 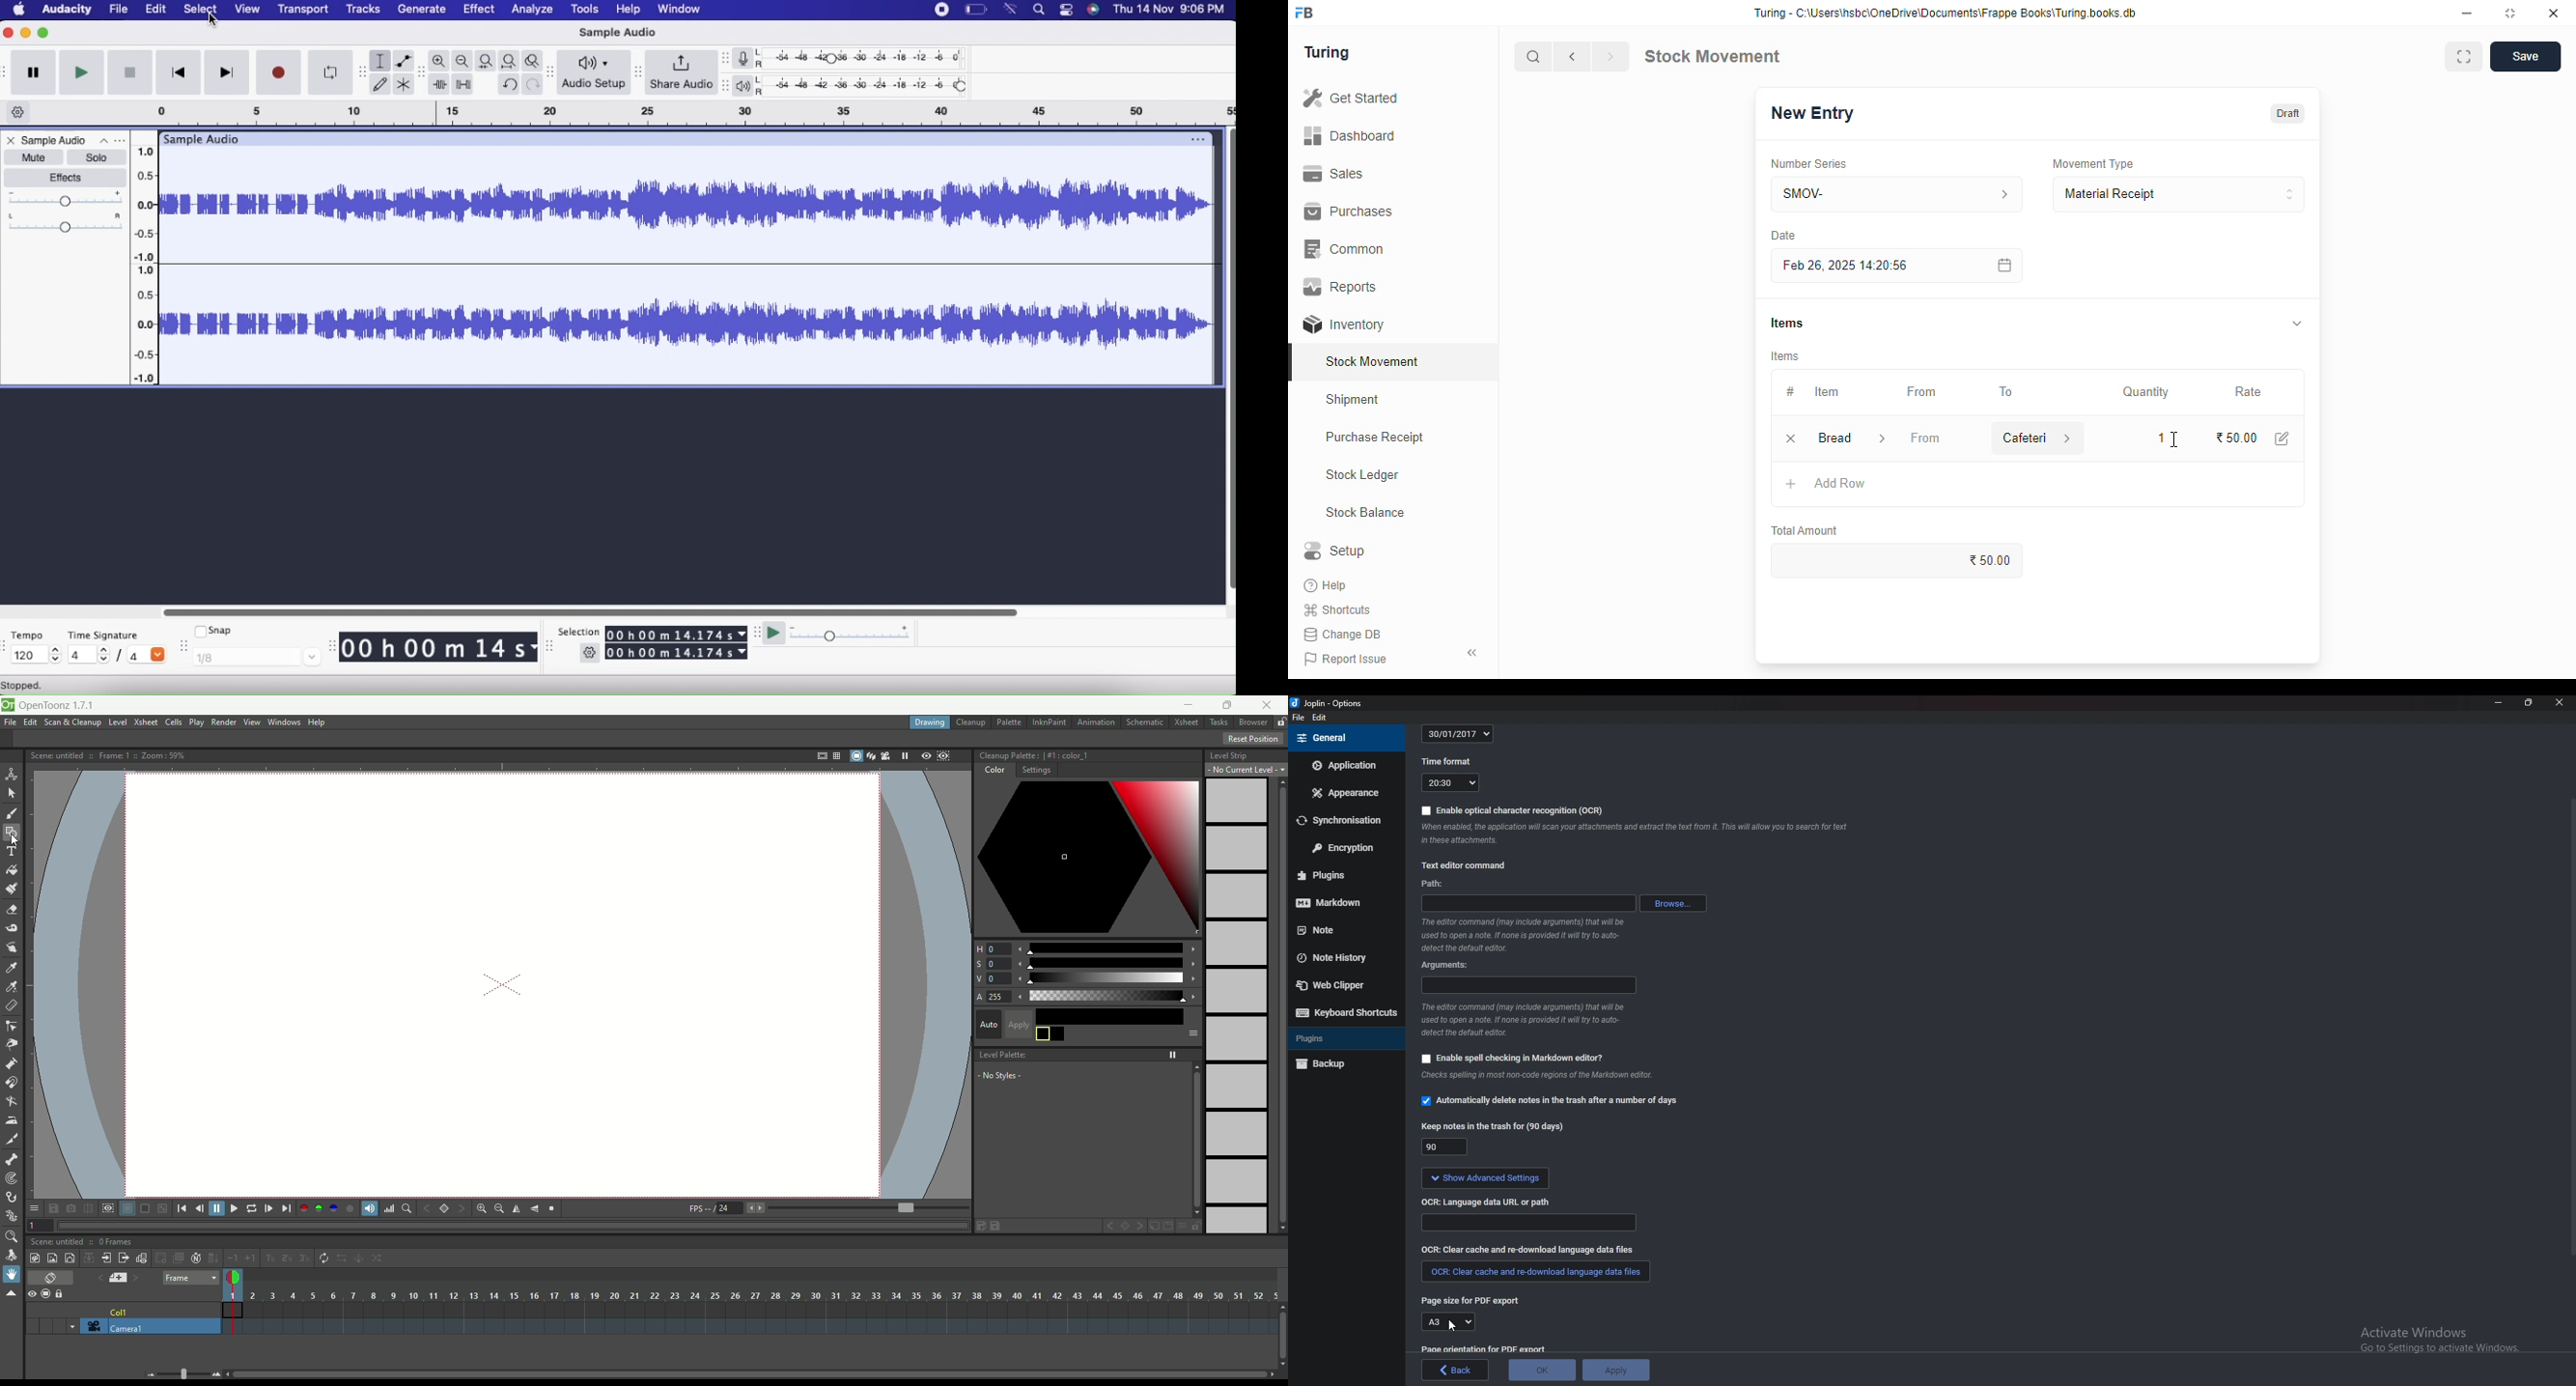 I want to click on stock movement, so click(x=1711, y=56).